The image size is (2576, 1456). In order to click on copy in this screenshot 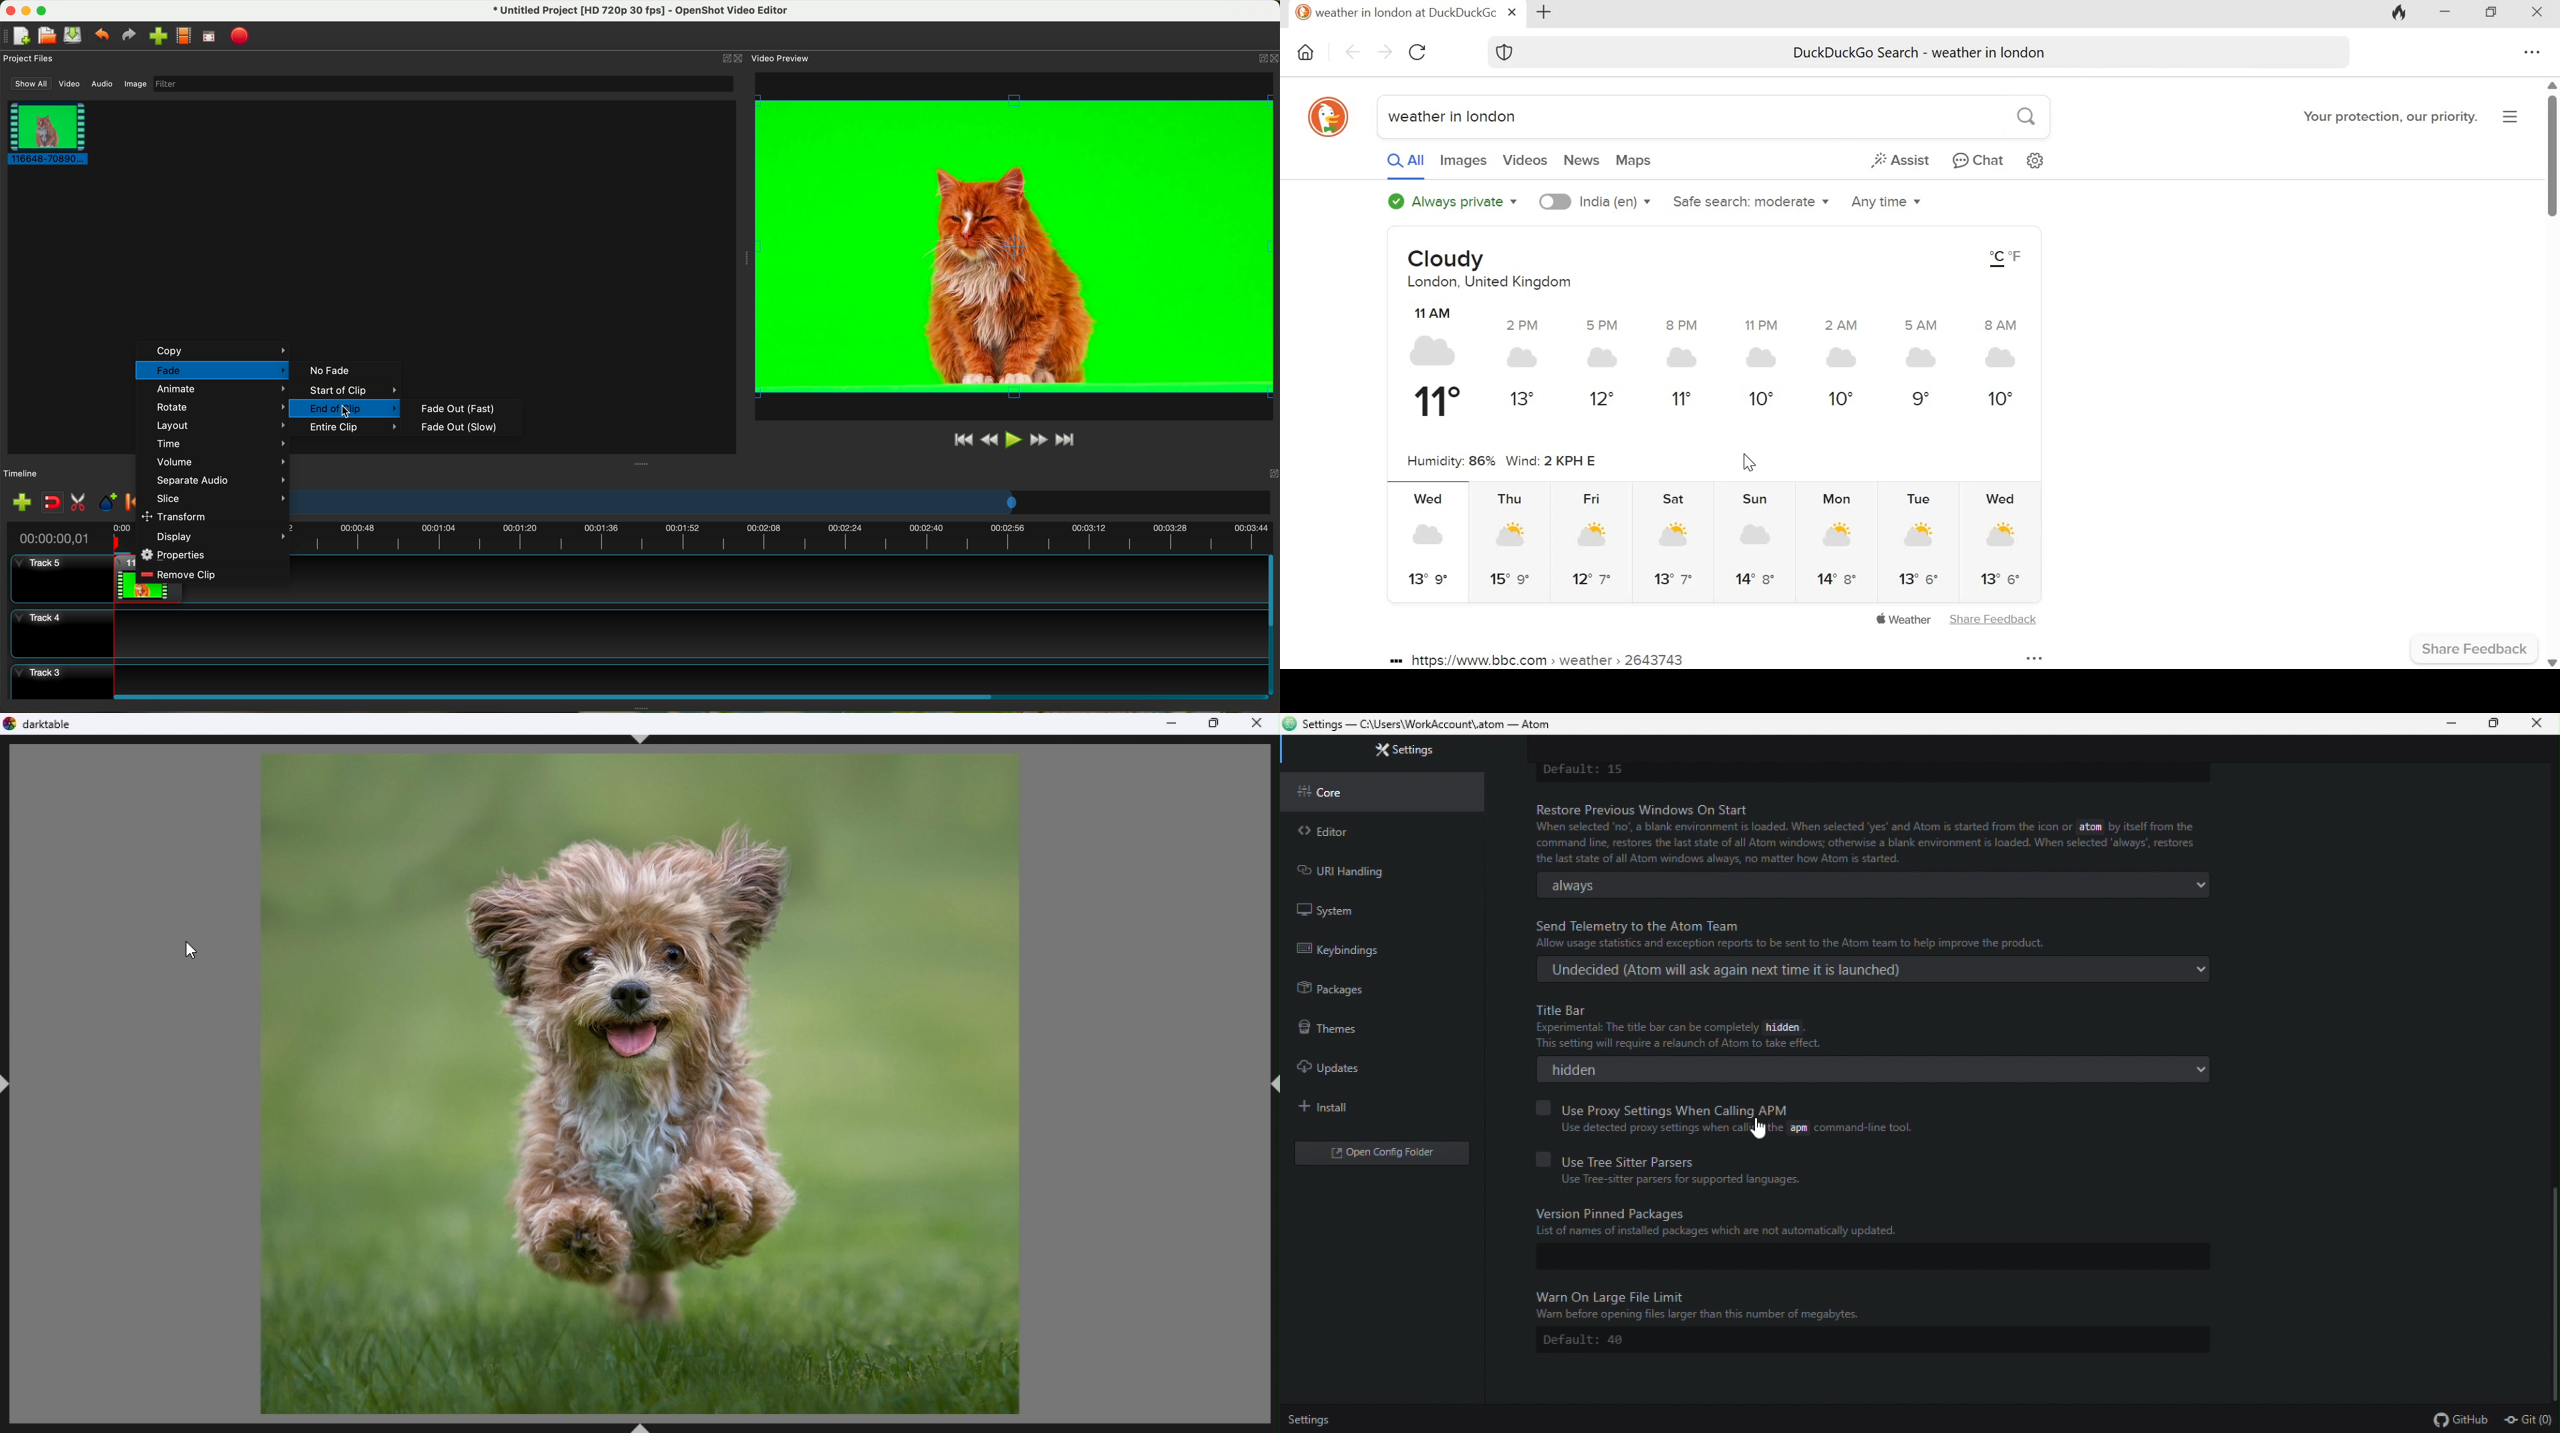, I will do `click(214, 351)`.